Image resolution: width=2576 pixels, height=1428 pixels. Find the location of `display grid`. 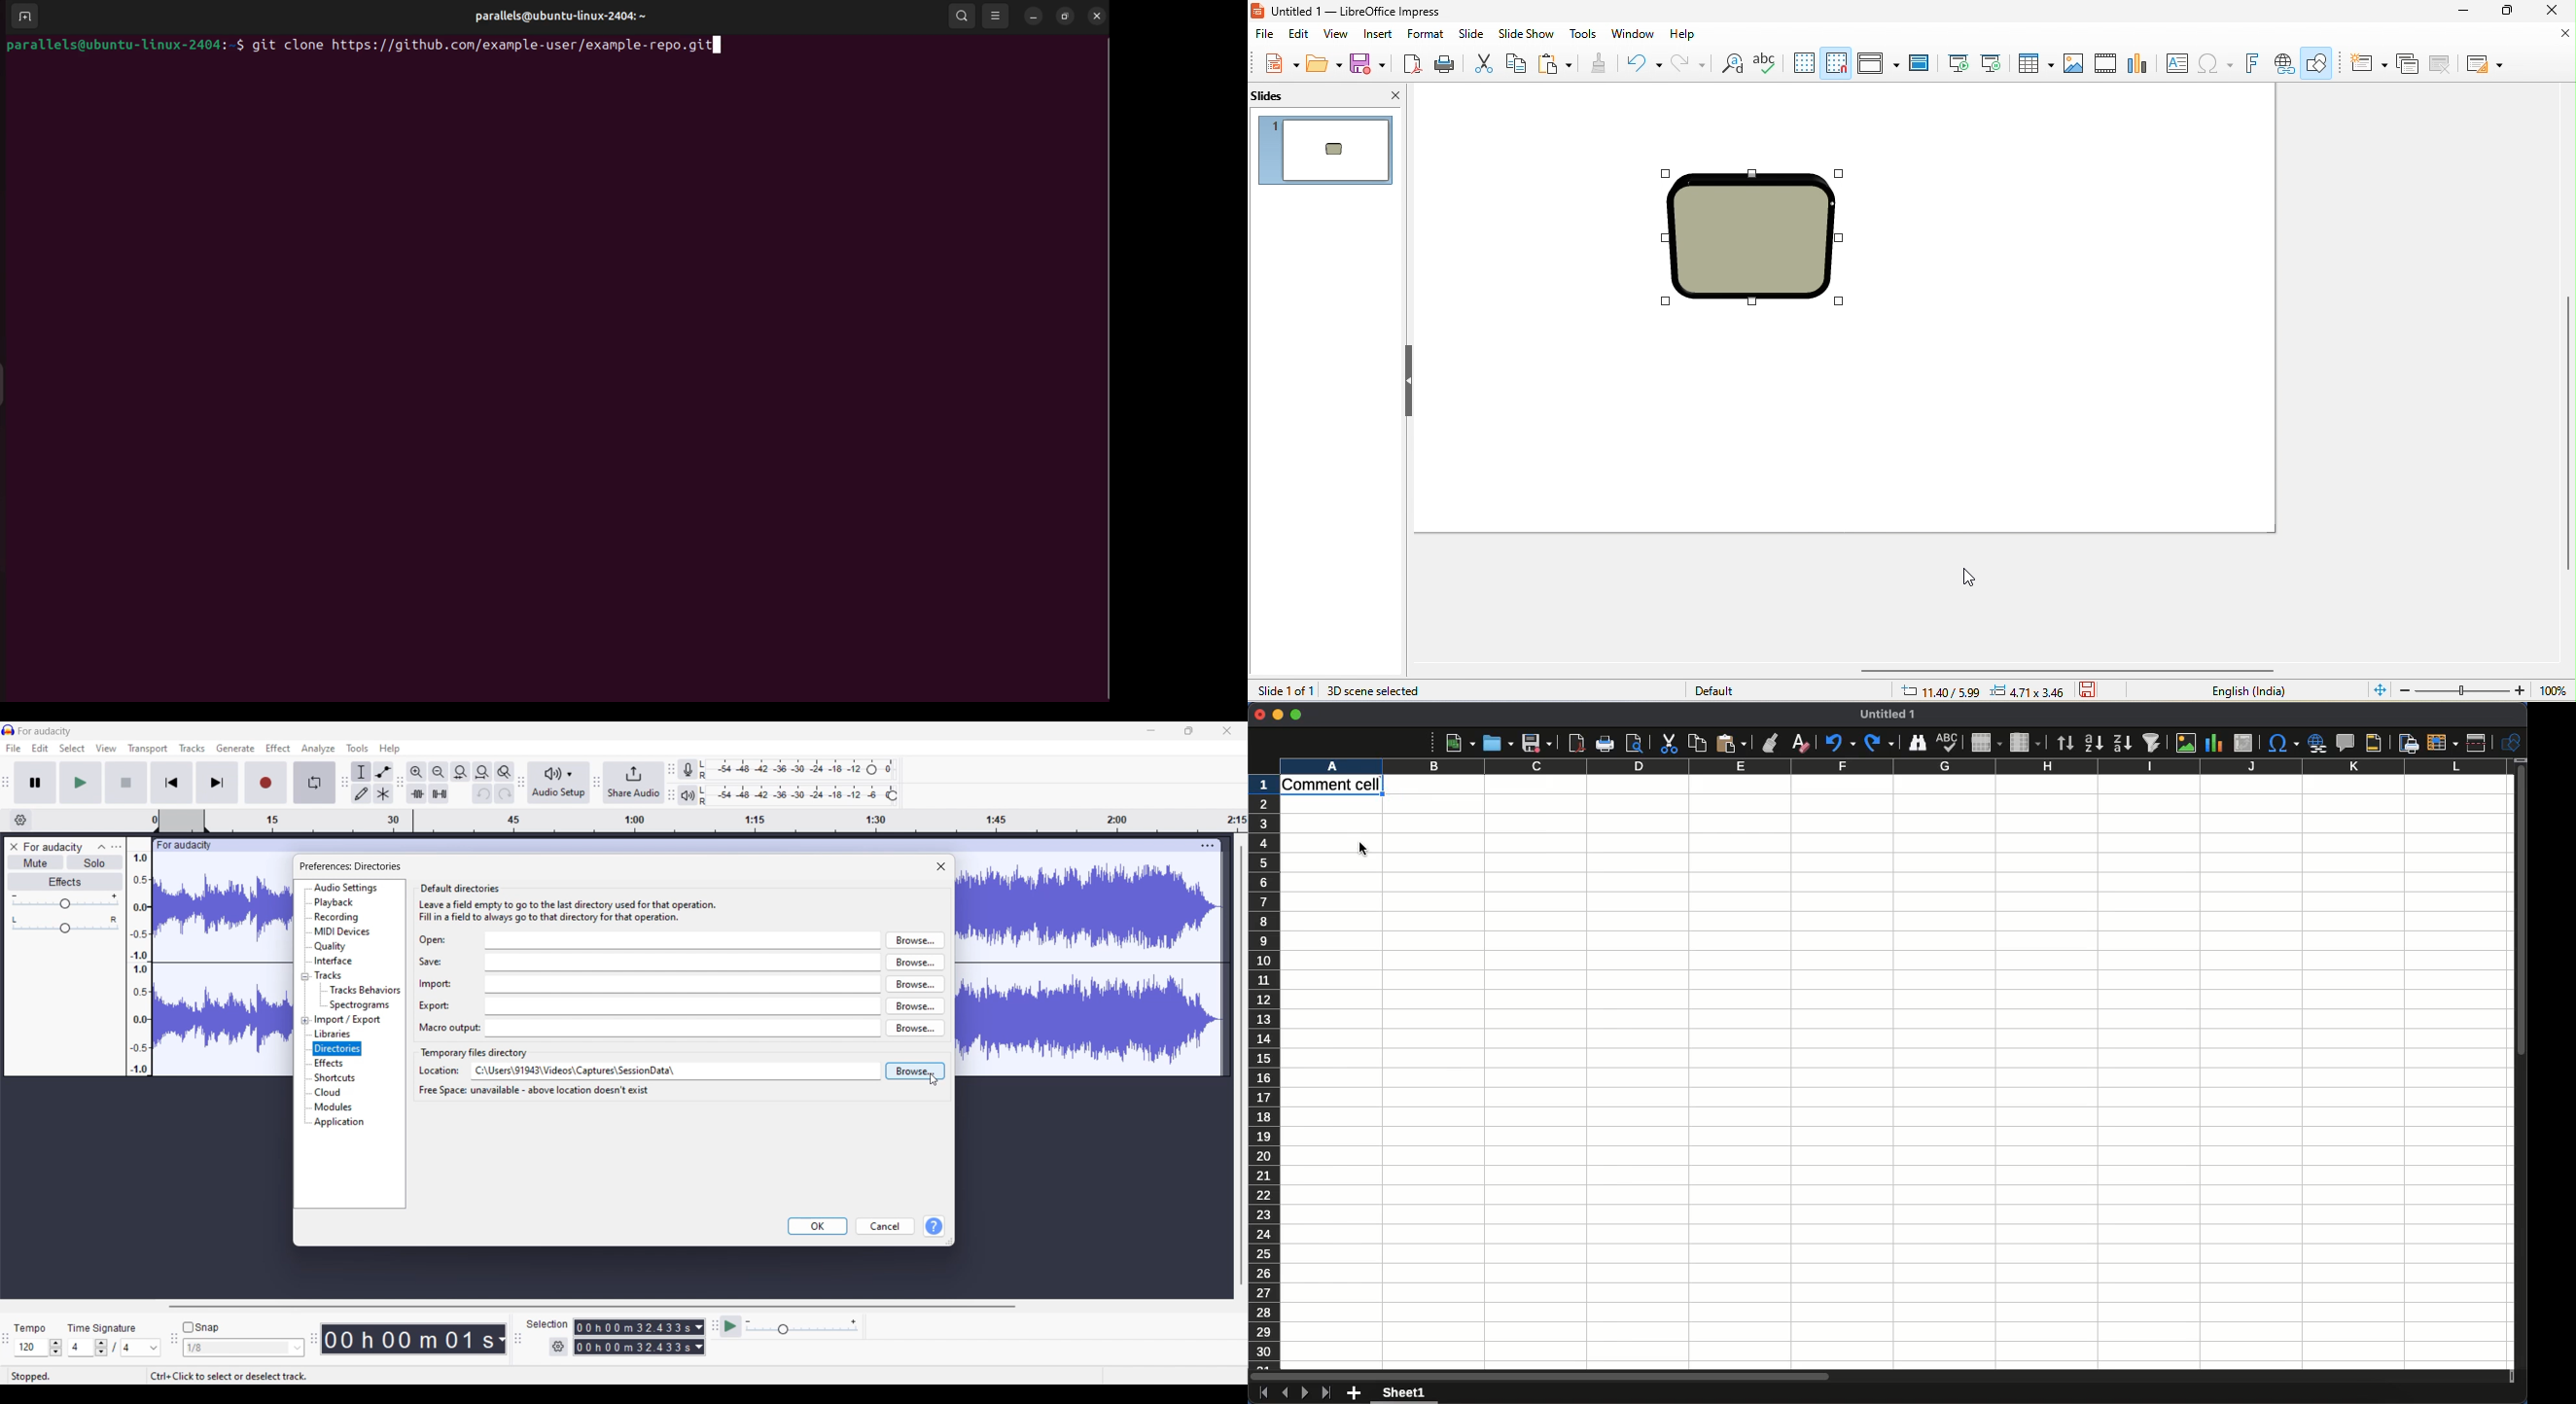

display grid is located at coordinates (1804, 61).